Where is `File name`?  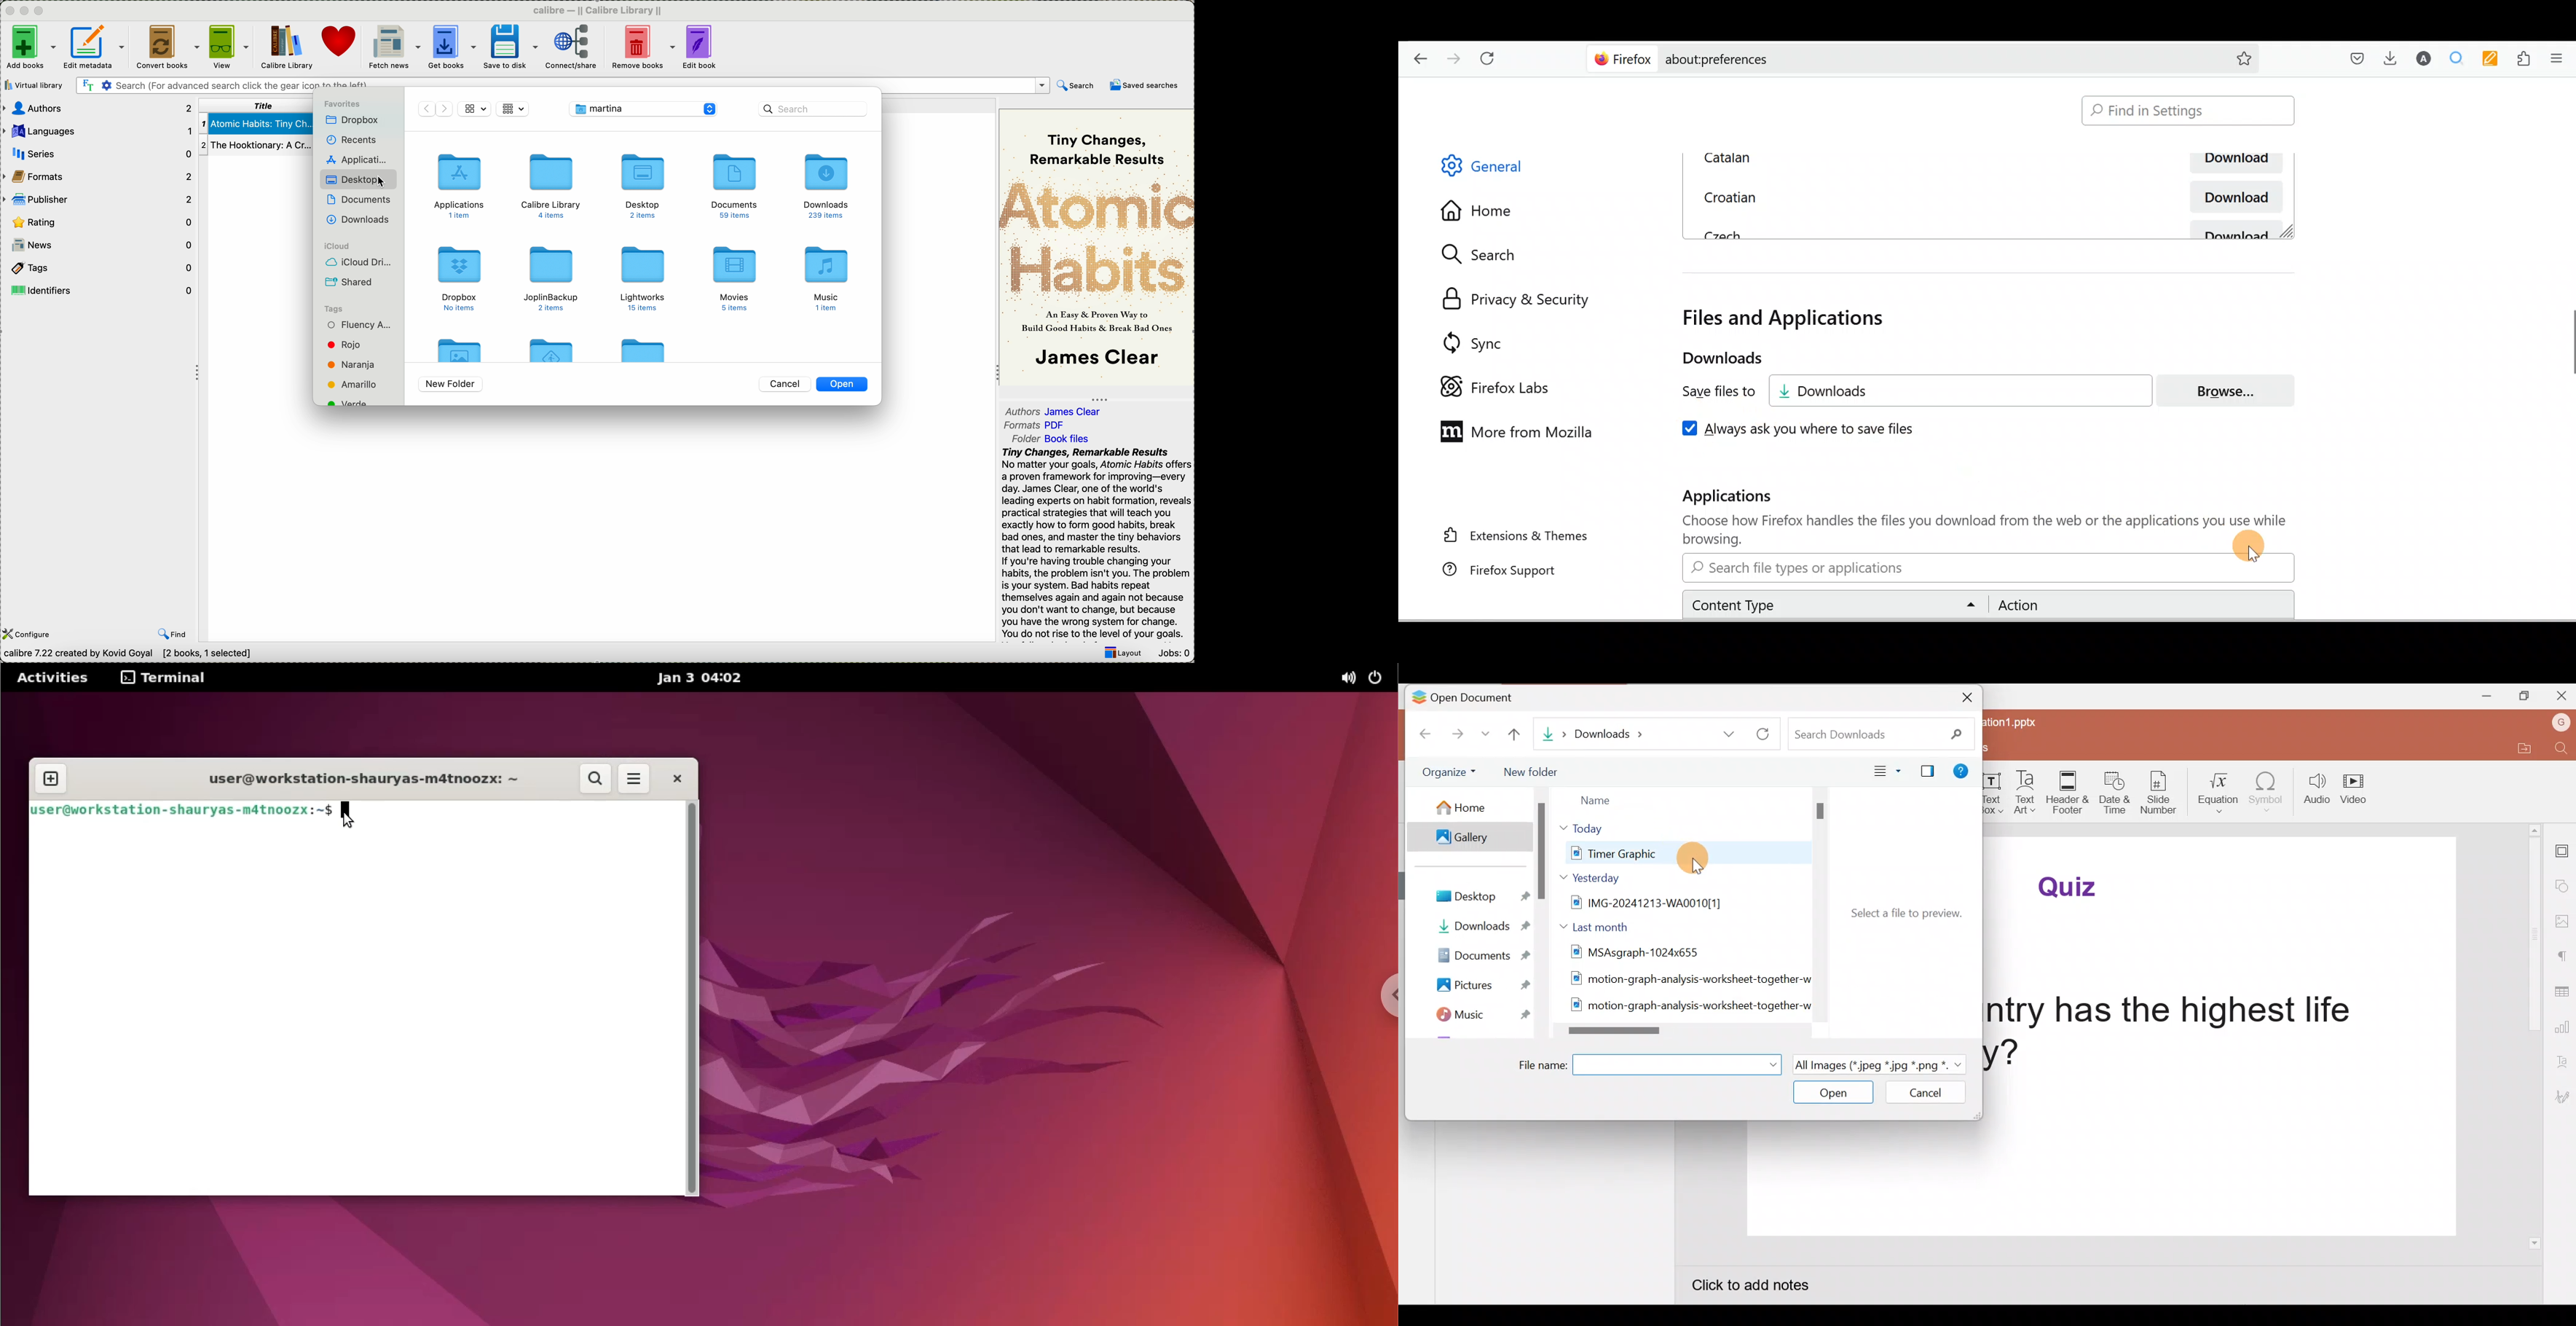 File name is located at coordinates (1646, 1065).